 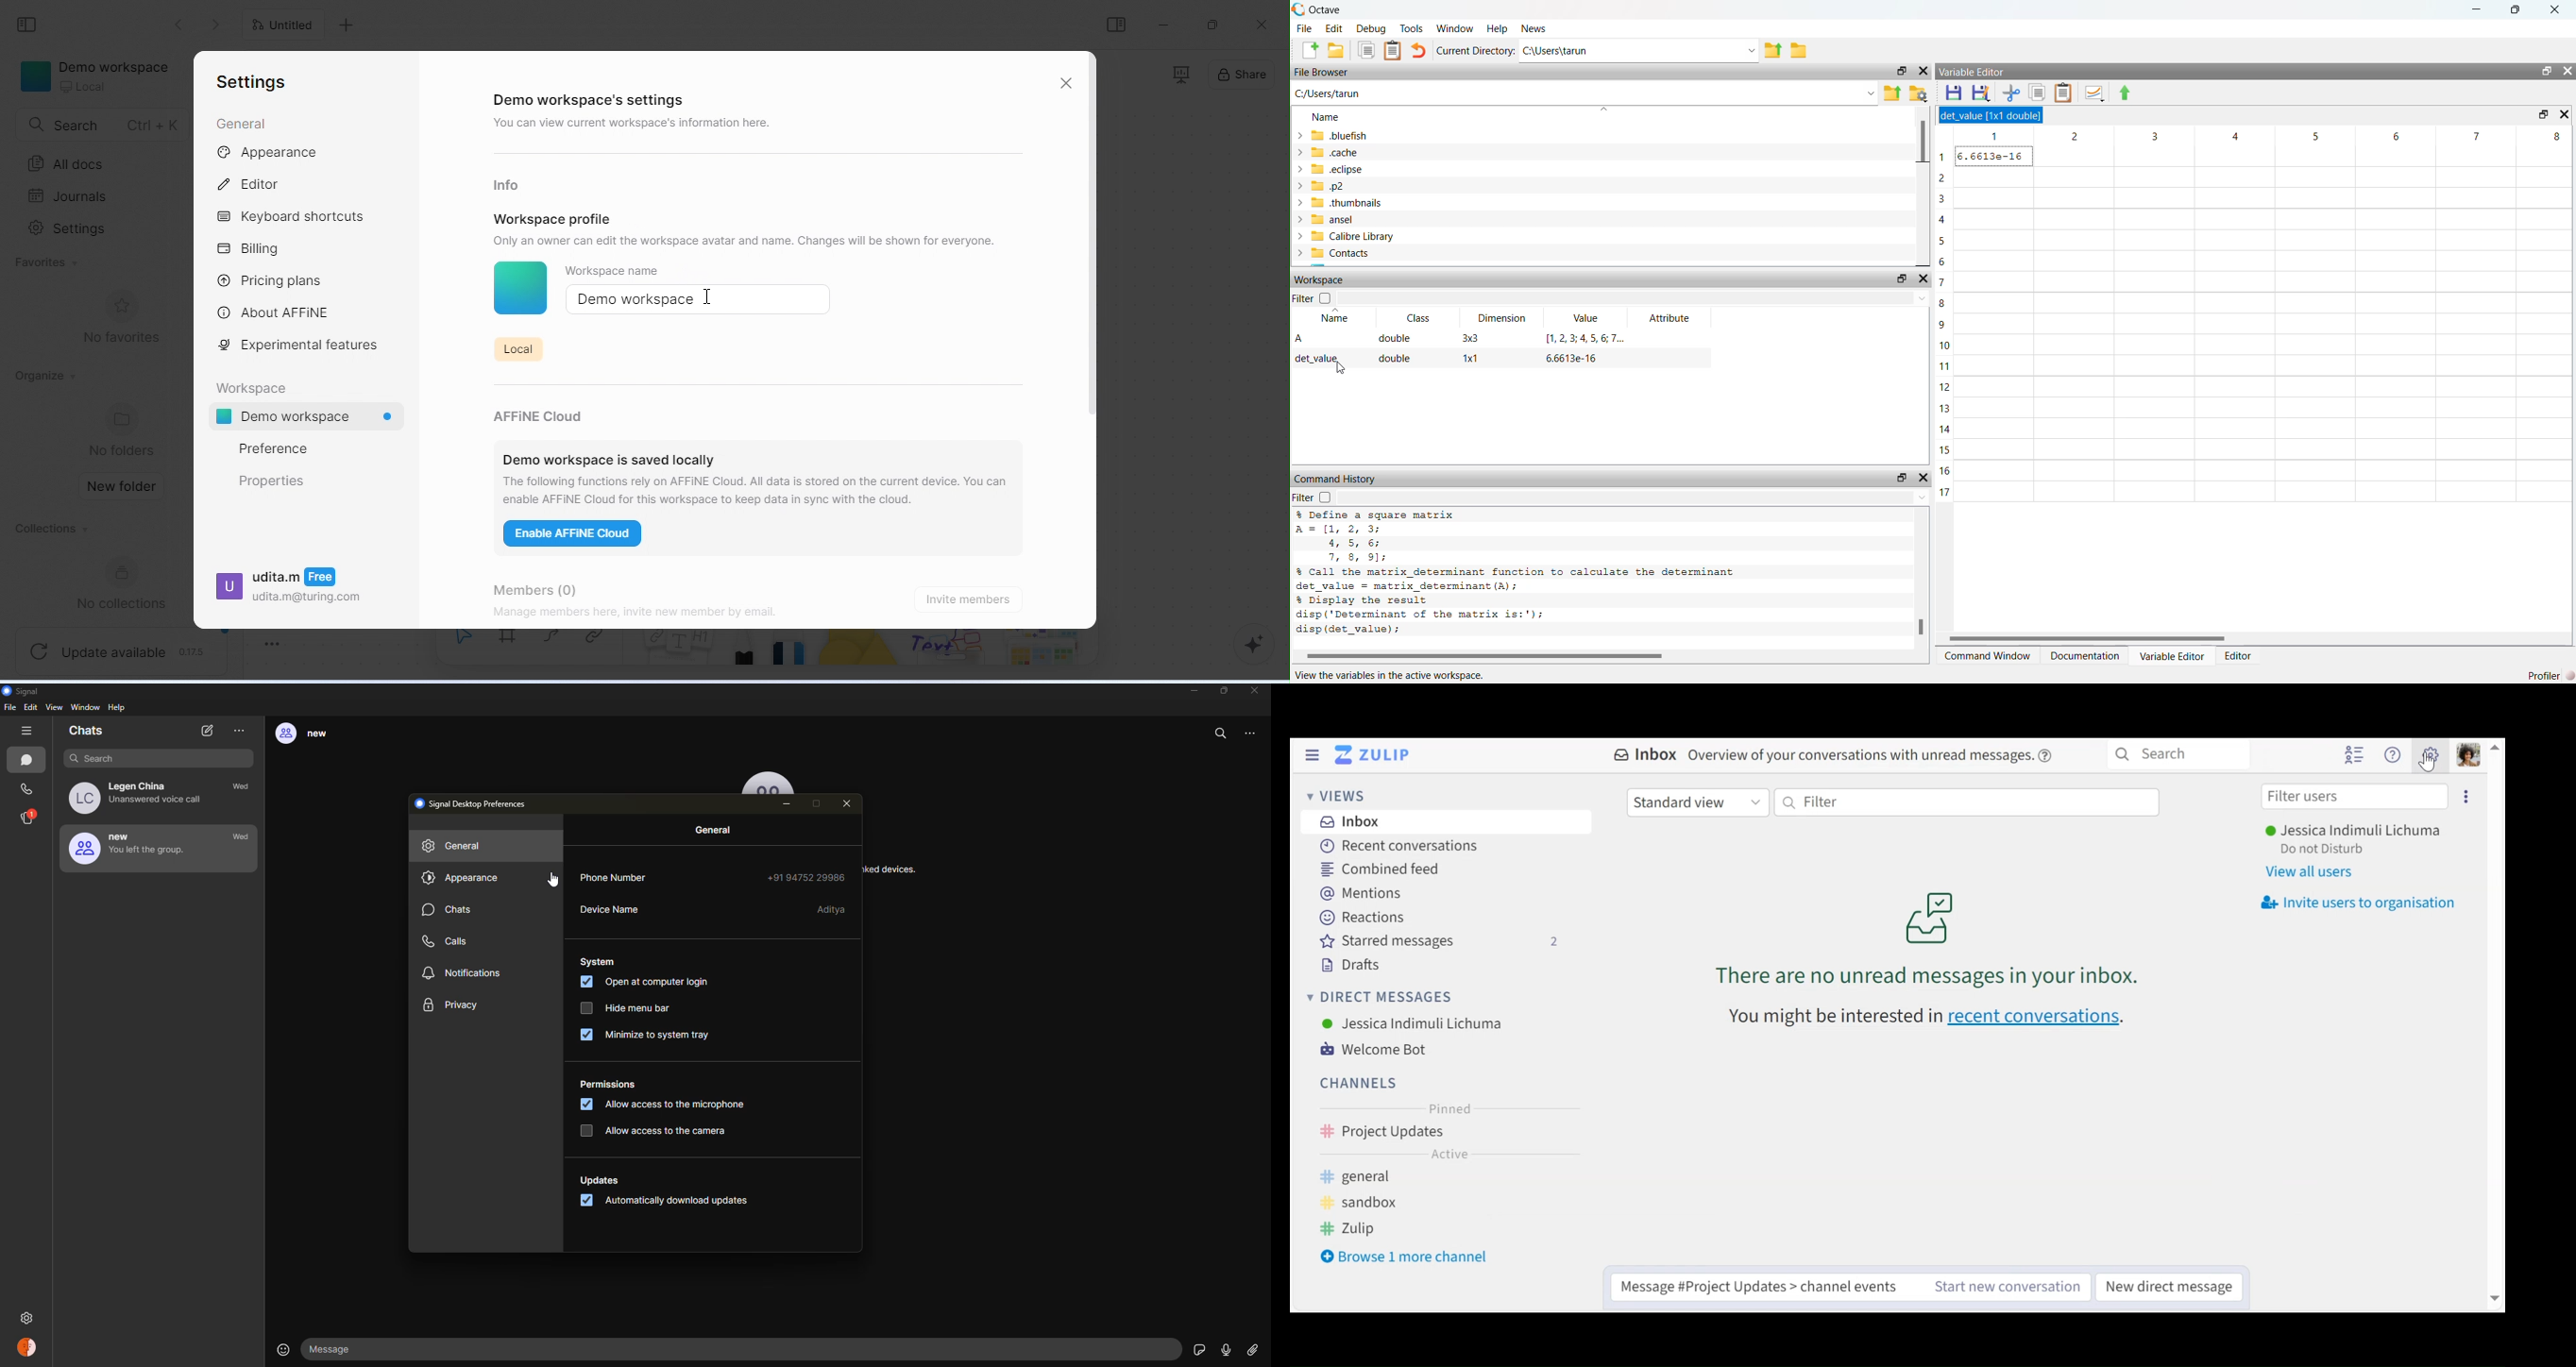 What do you see at coordinates (2393, 754) in the screenshot?
I see `Help menu` at bounding box center [2393, 754].